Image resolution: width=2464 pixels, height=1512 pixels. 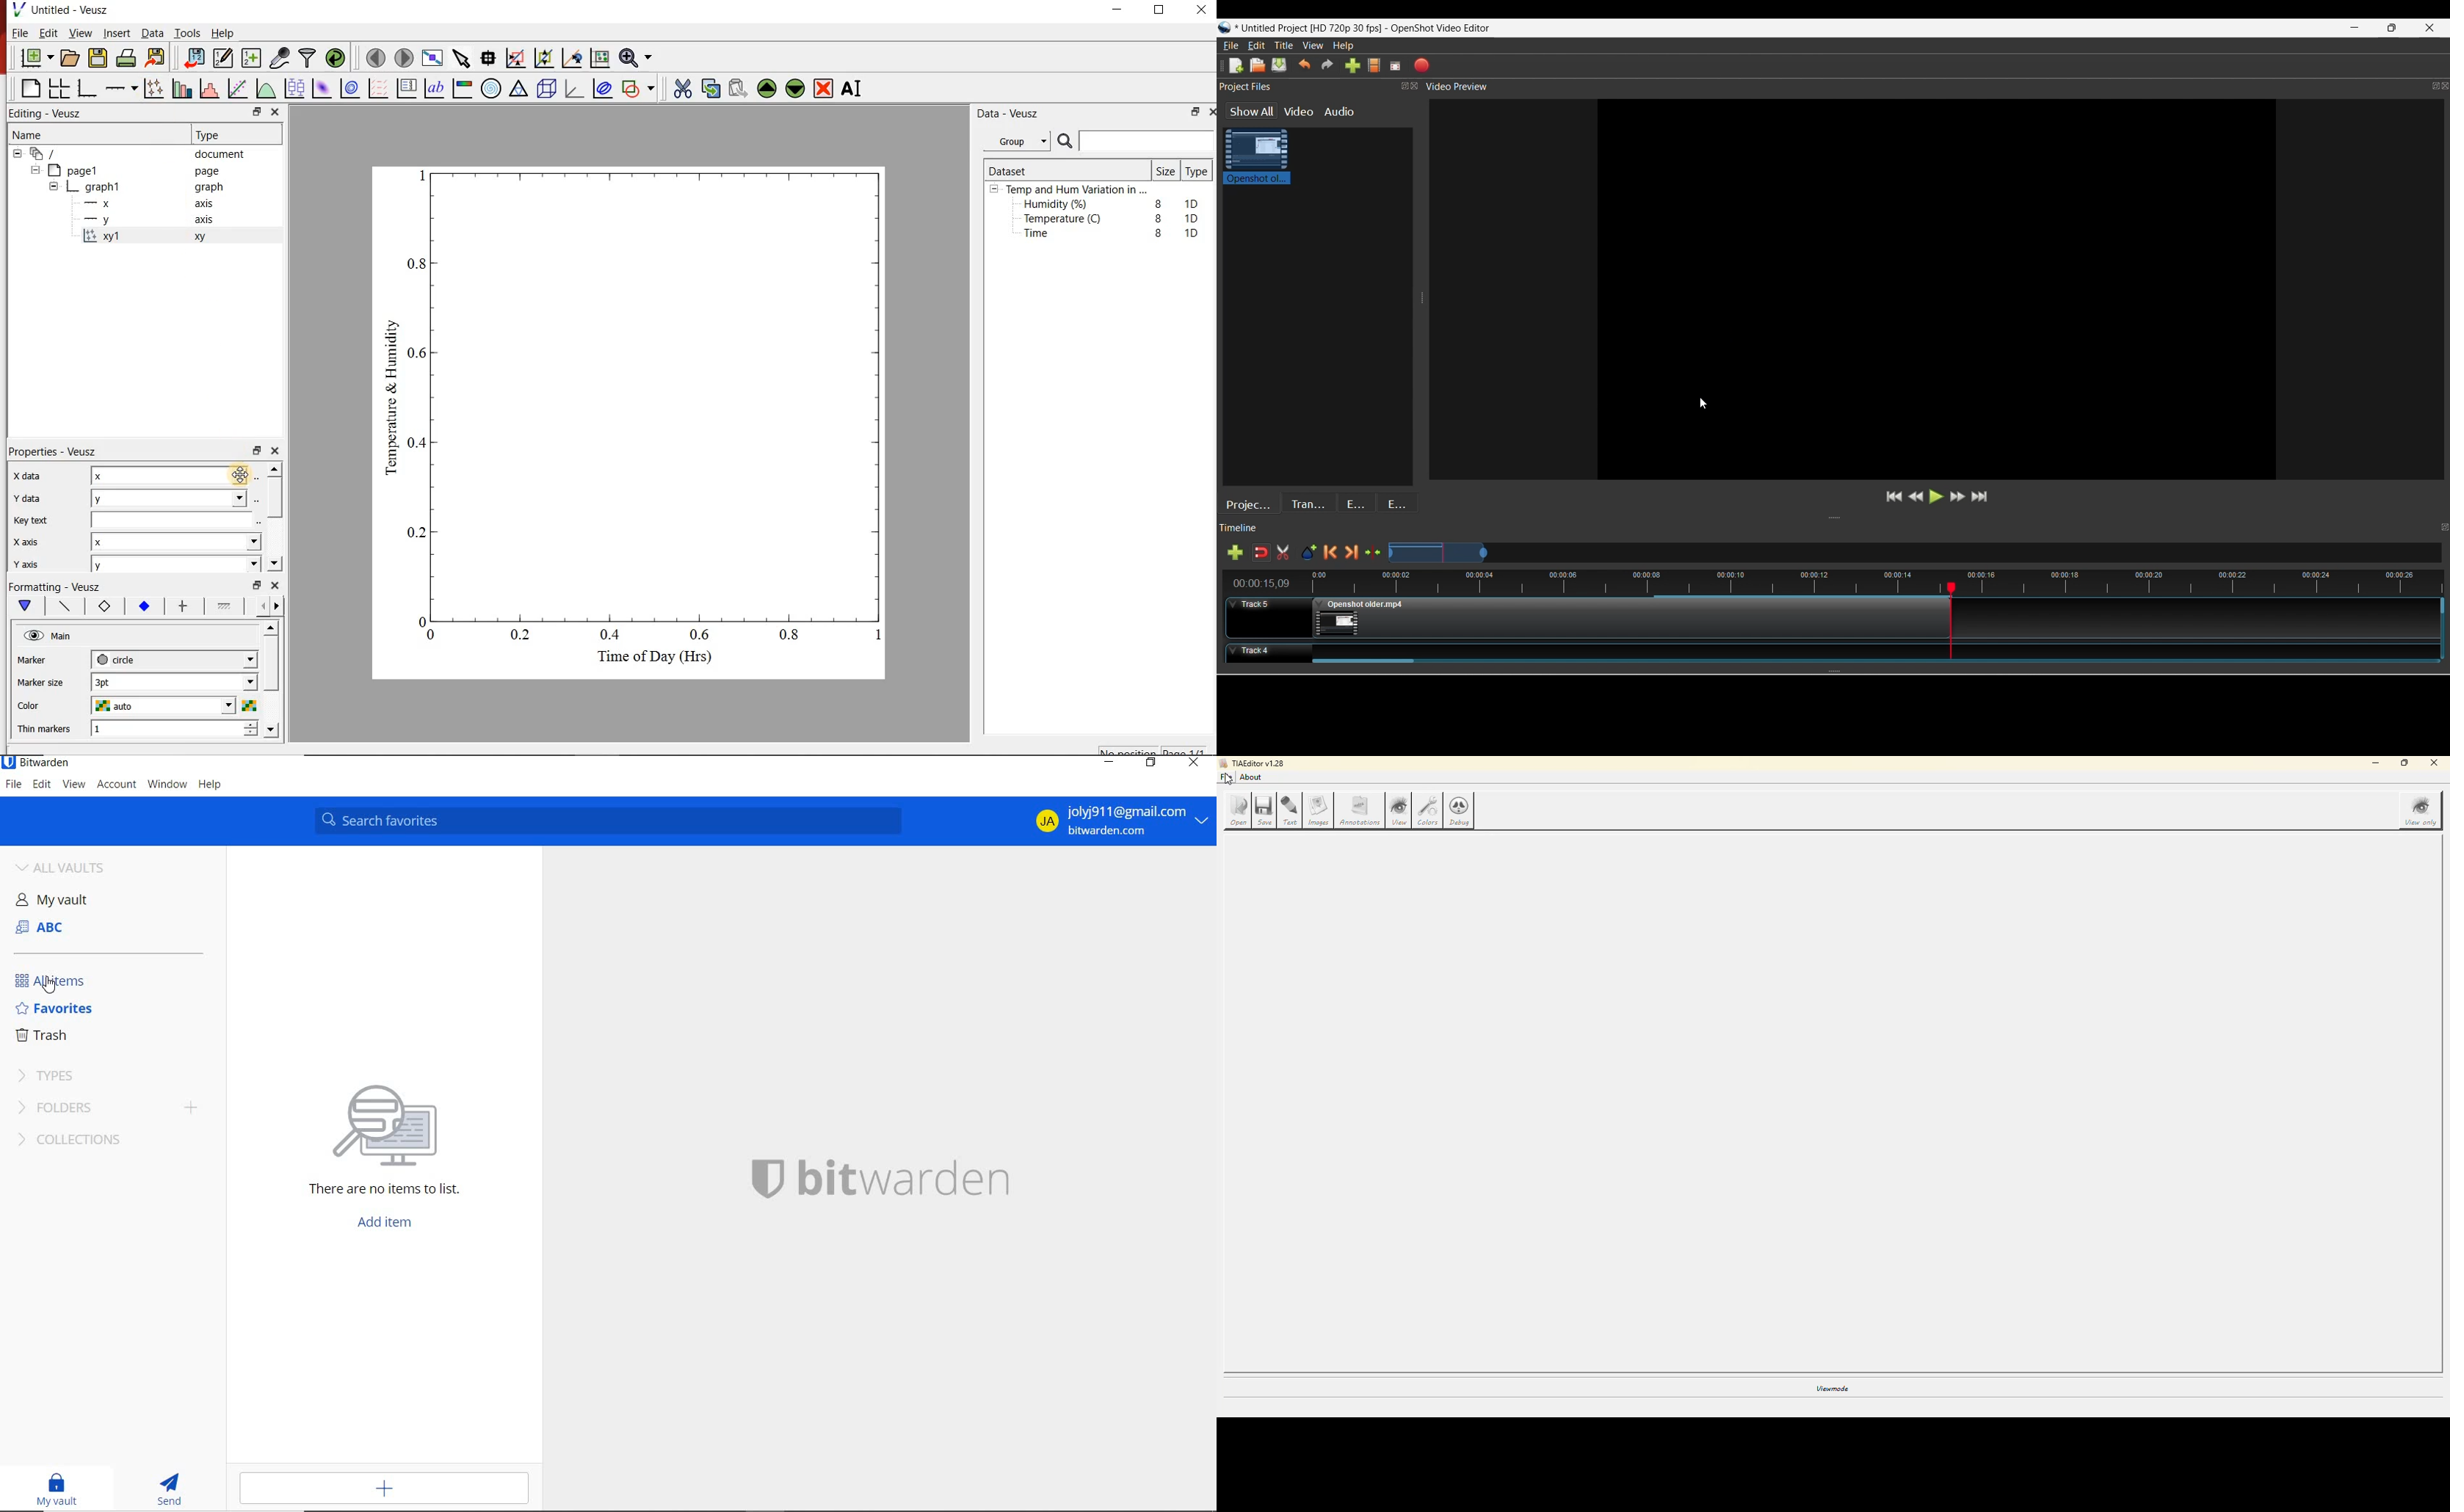 I want to click on Center the timeline on the playhead, so click(x=1373, y=552).